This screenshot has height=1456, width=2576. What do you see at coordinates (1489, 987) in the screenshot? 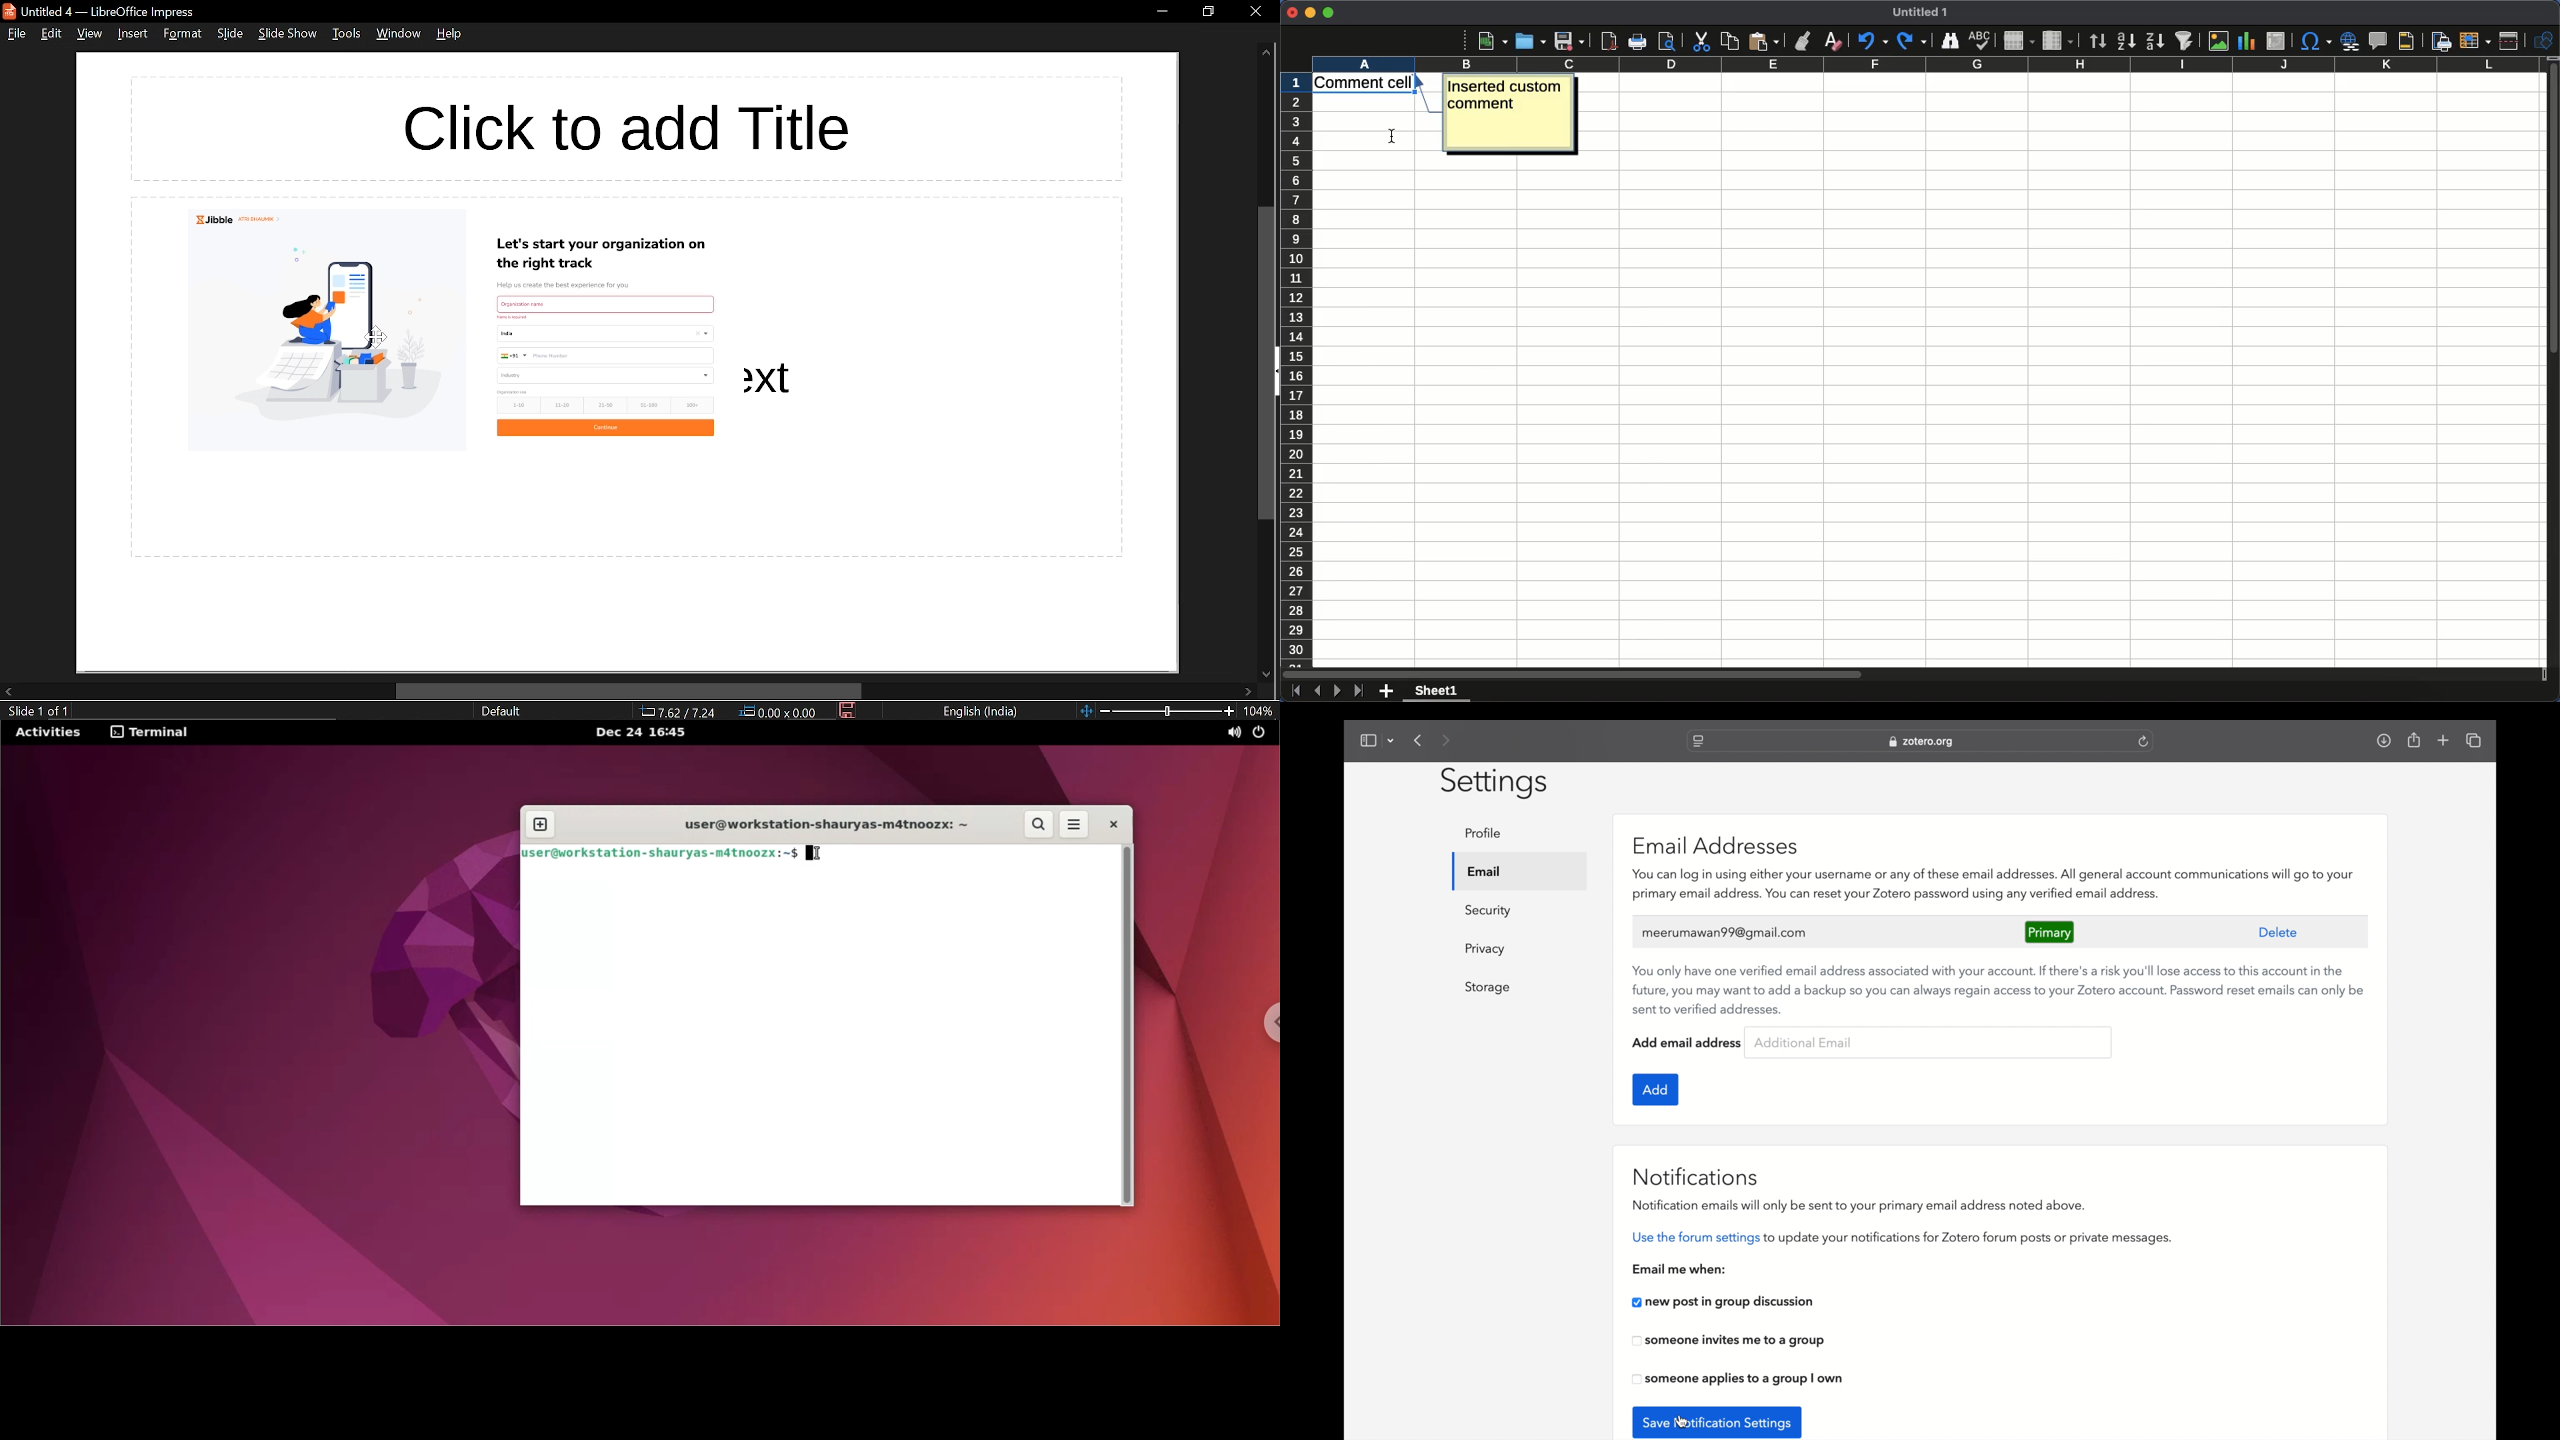
I see `storage` at bounding box center [1489, 987].